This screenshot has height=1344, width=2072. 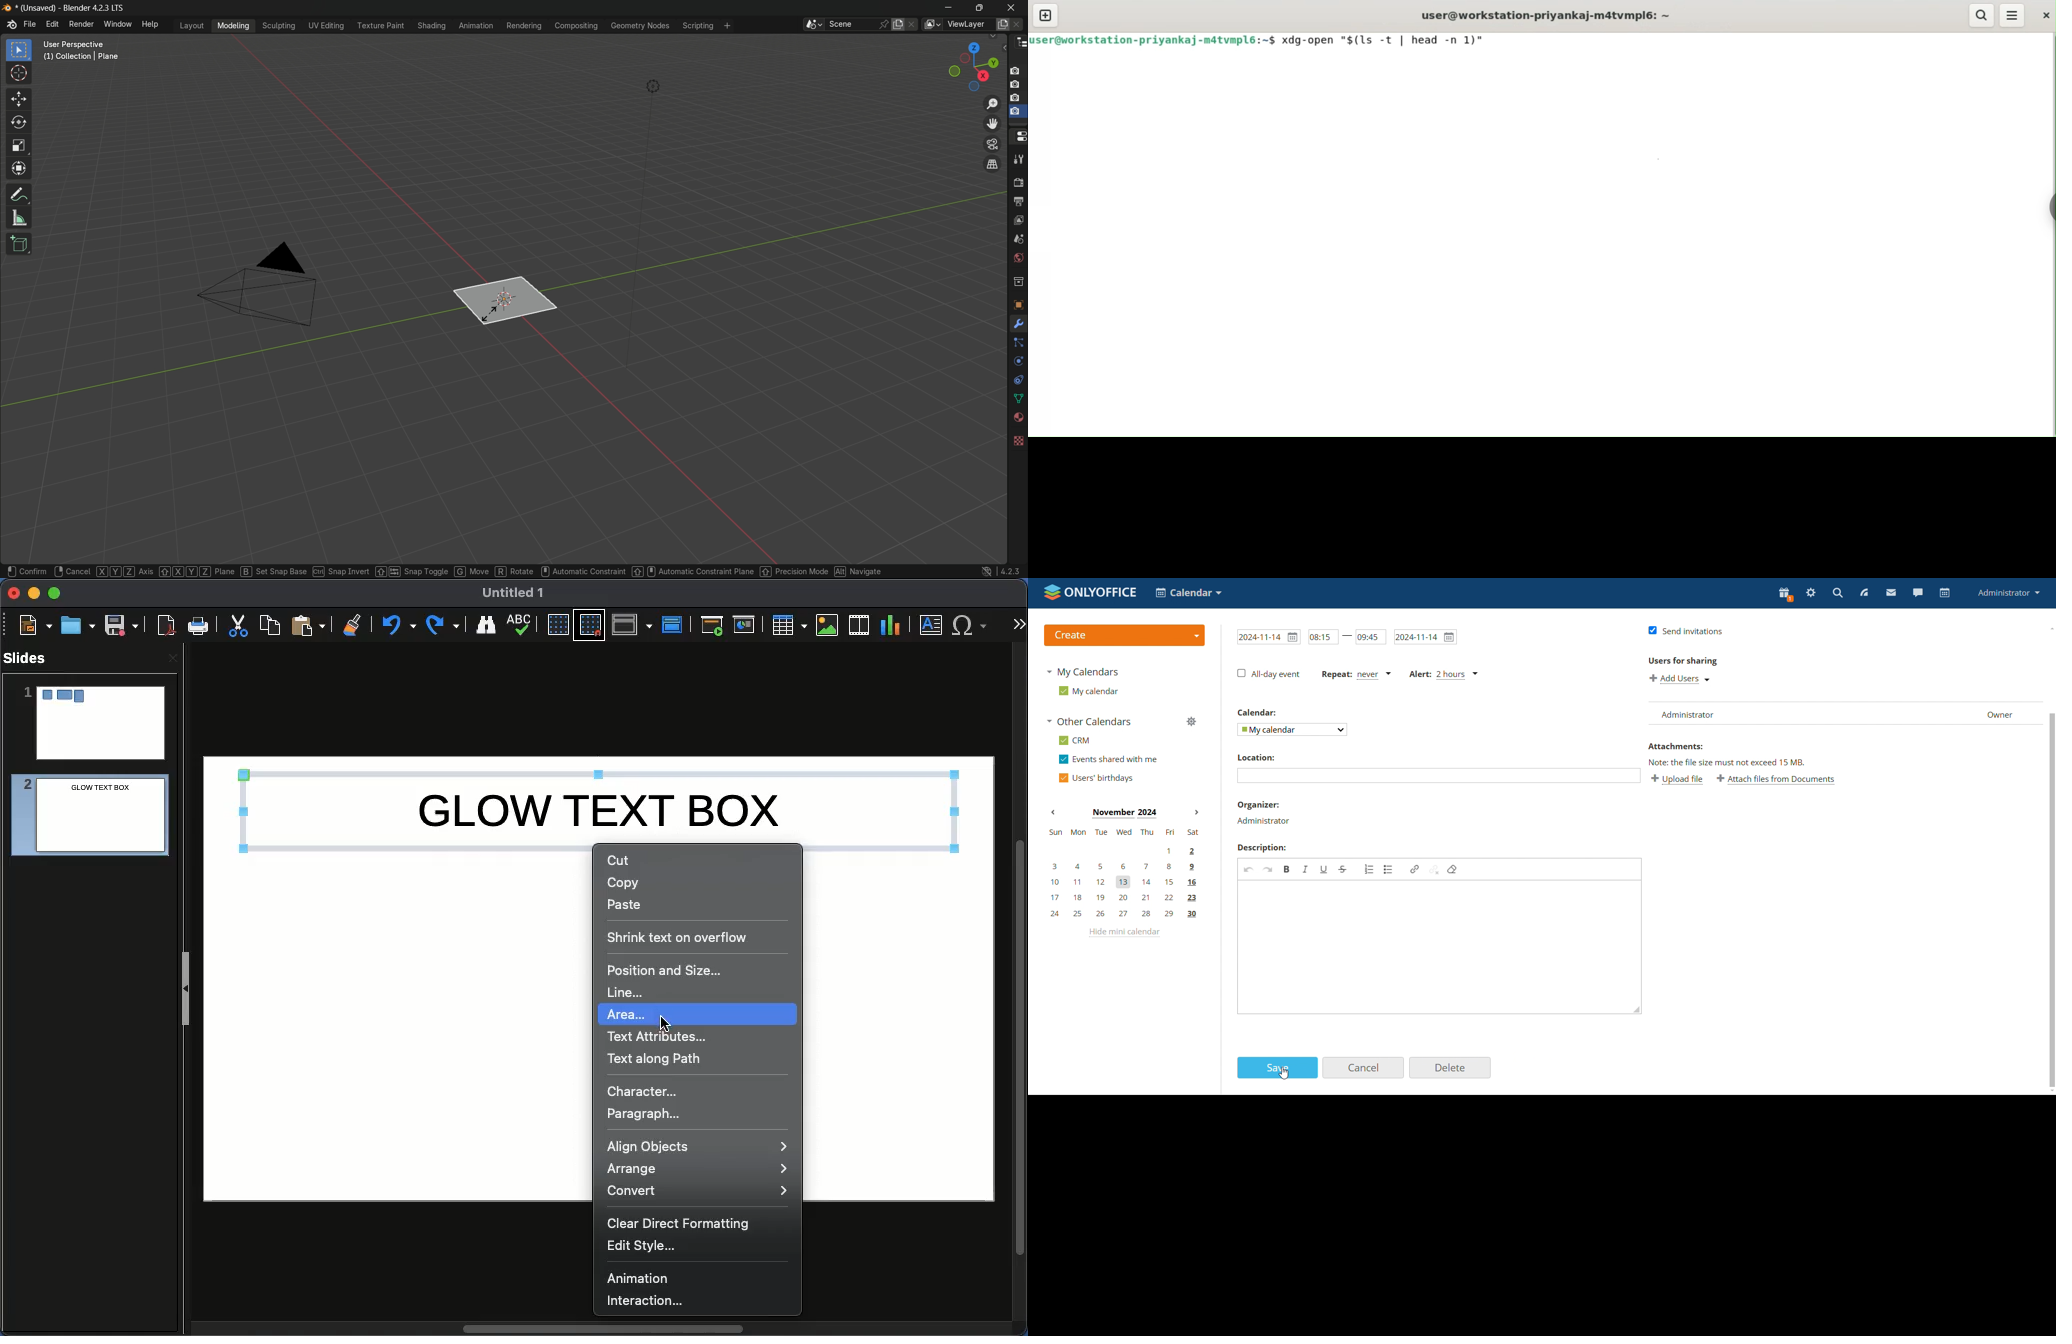 I want to click on browse views, so click(x=933, y=24).